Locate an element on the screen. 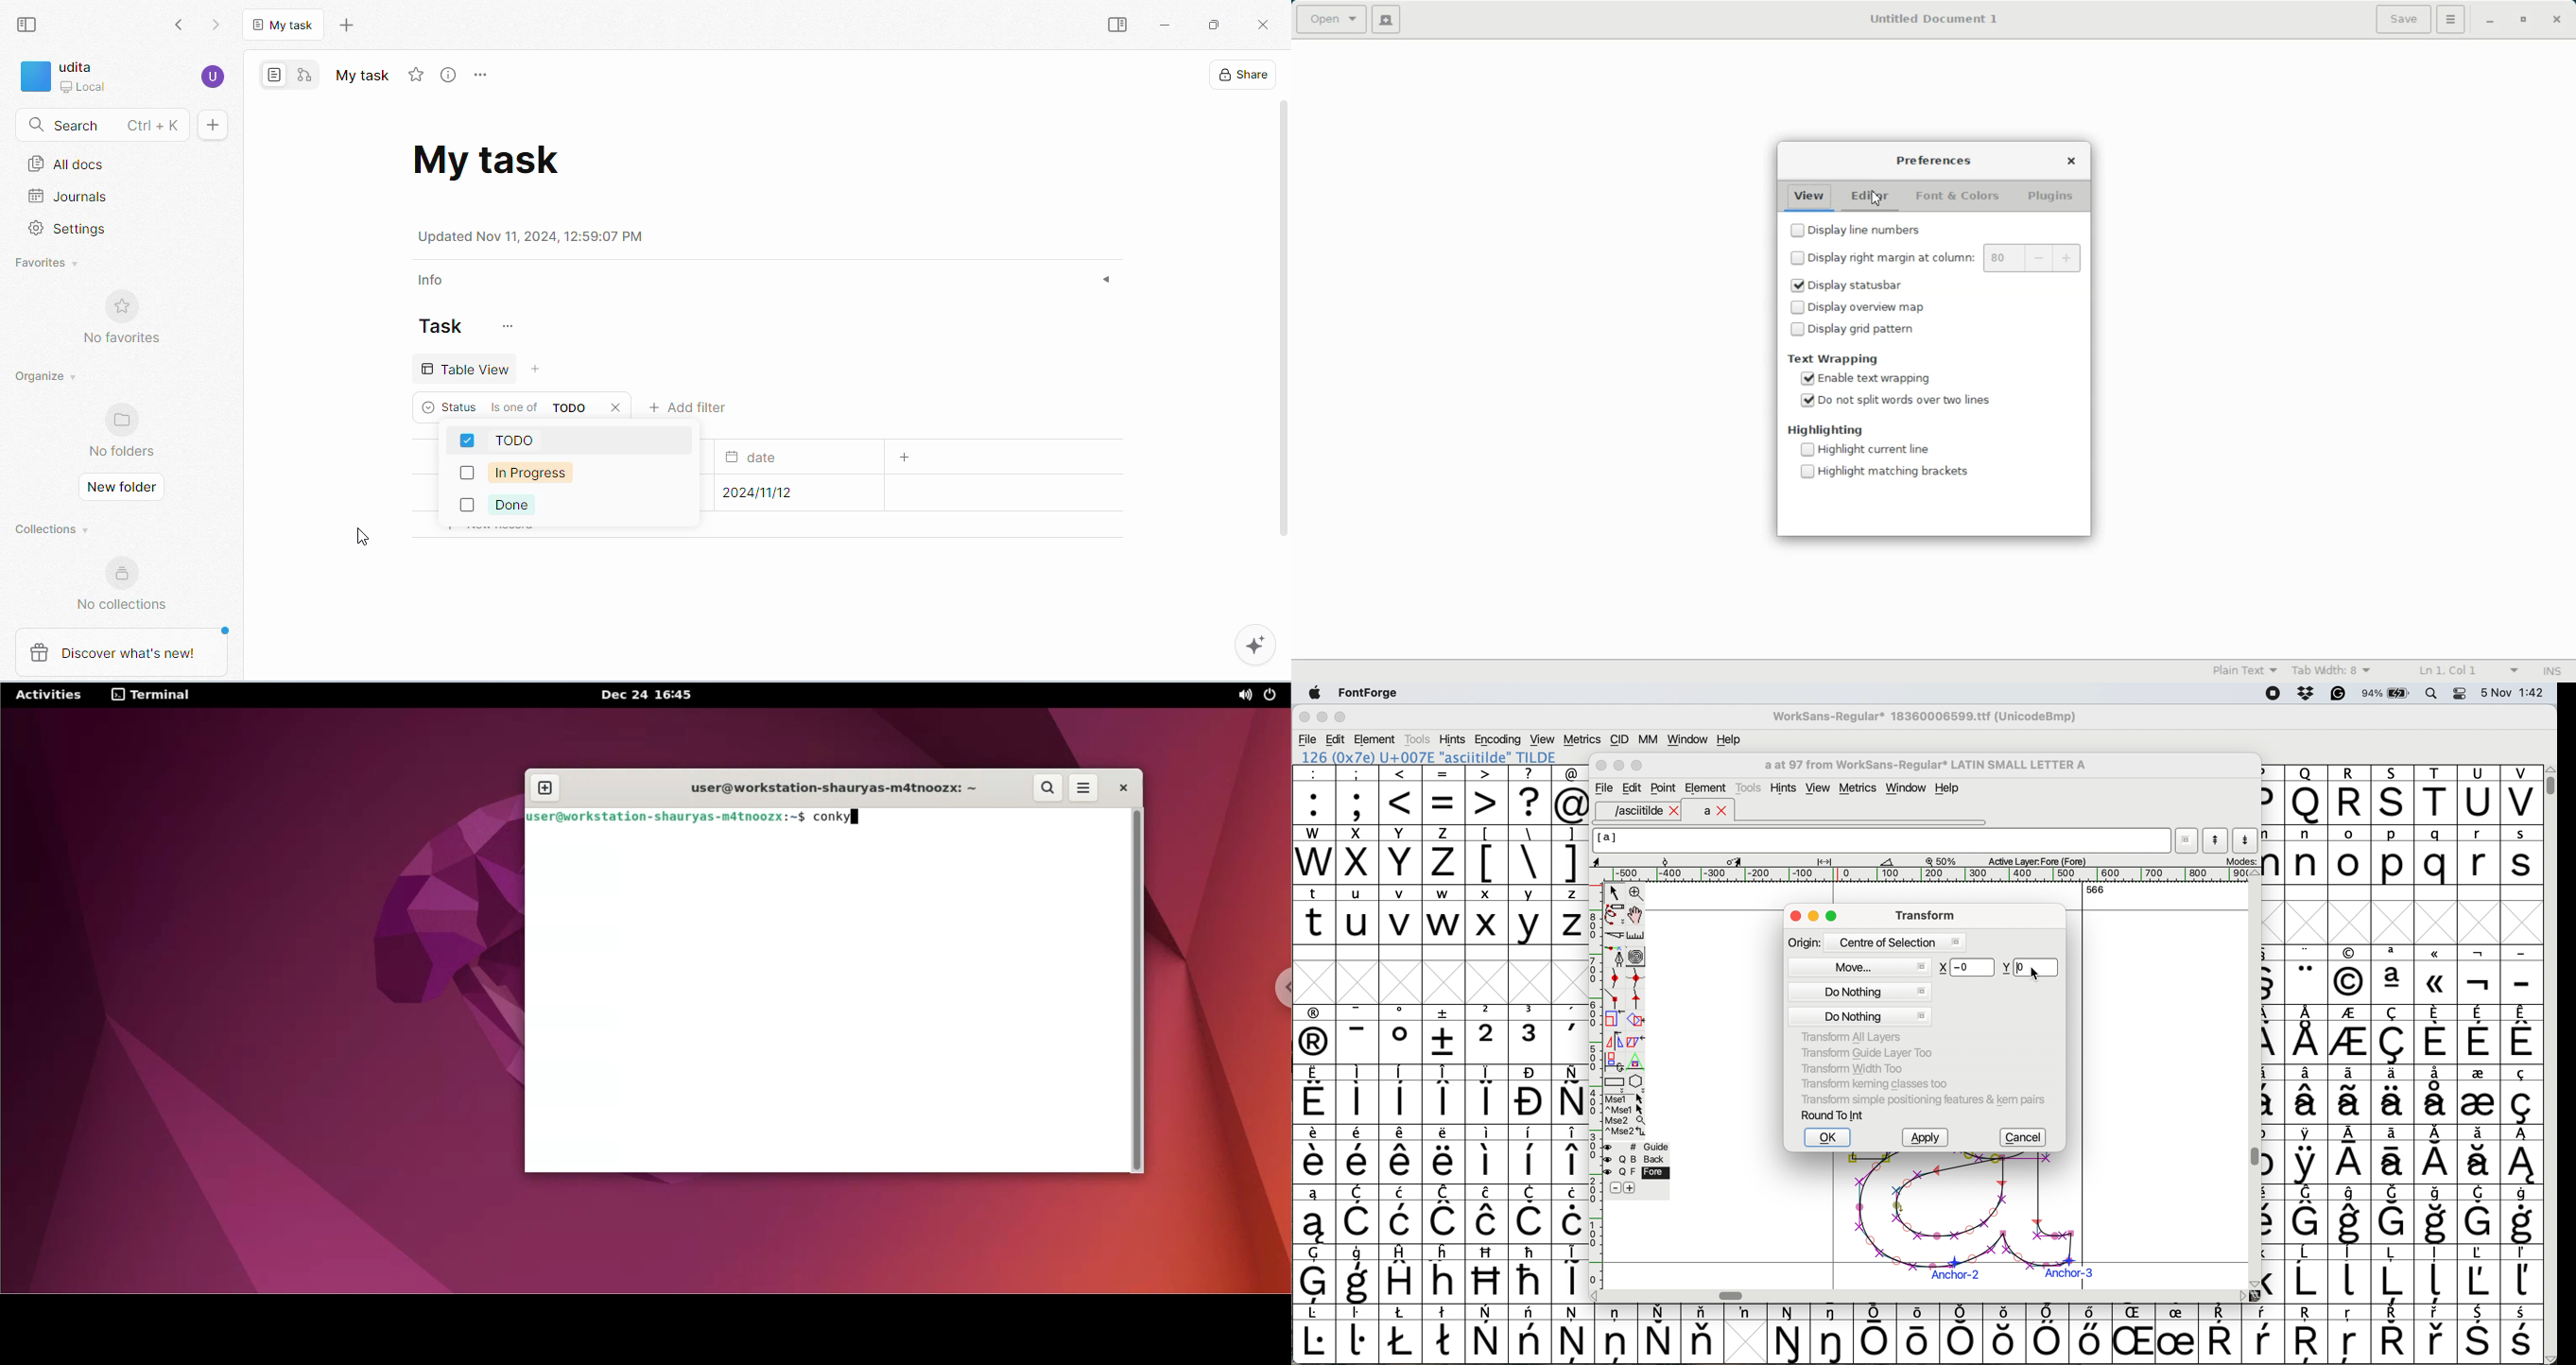 The height and width of the screenshot is (1372, 2576). task is located at coordinates (441, 326).